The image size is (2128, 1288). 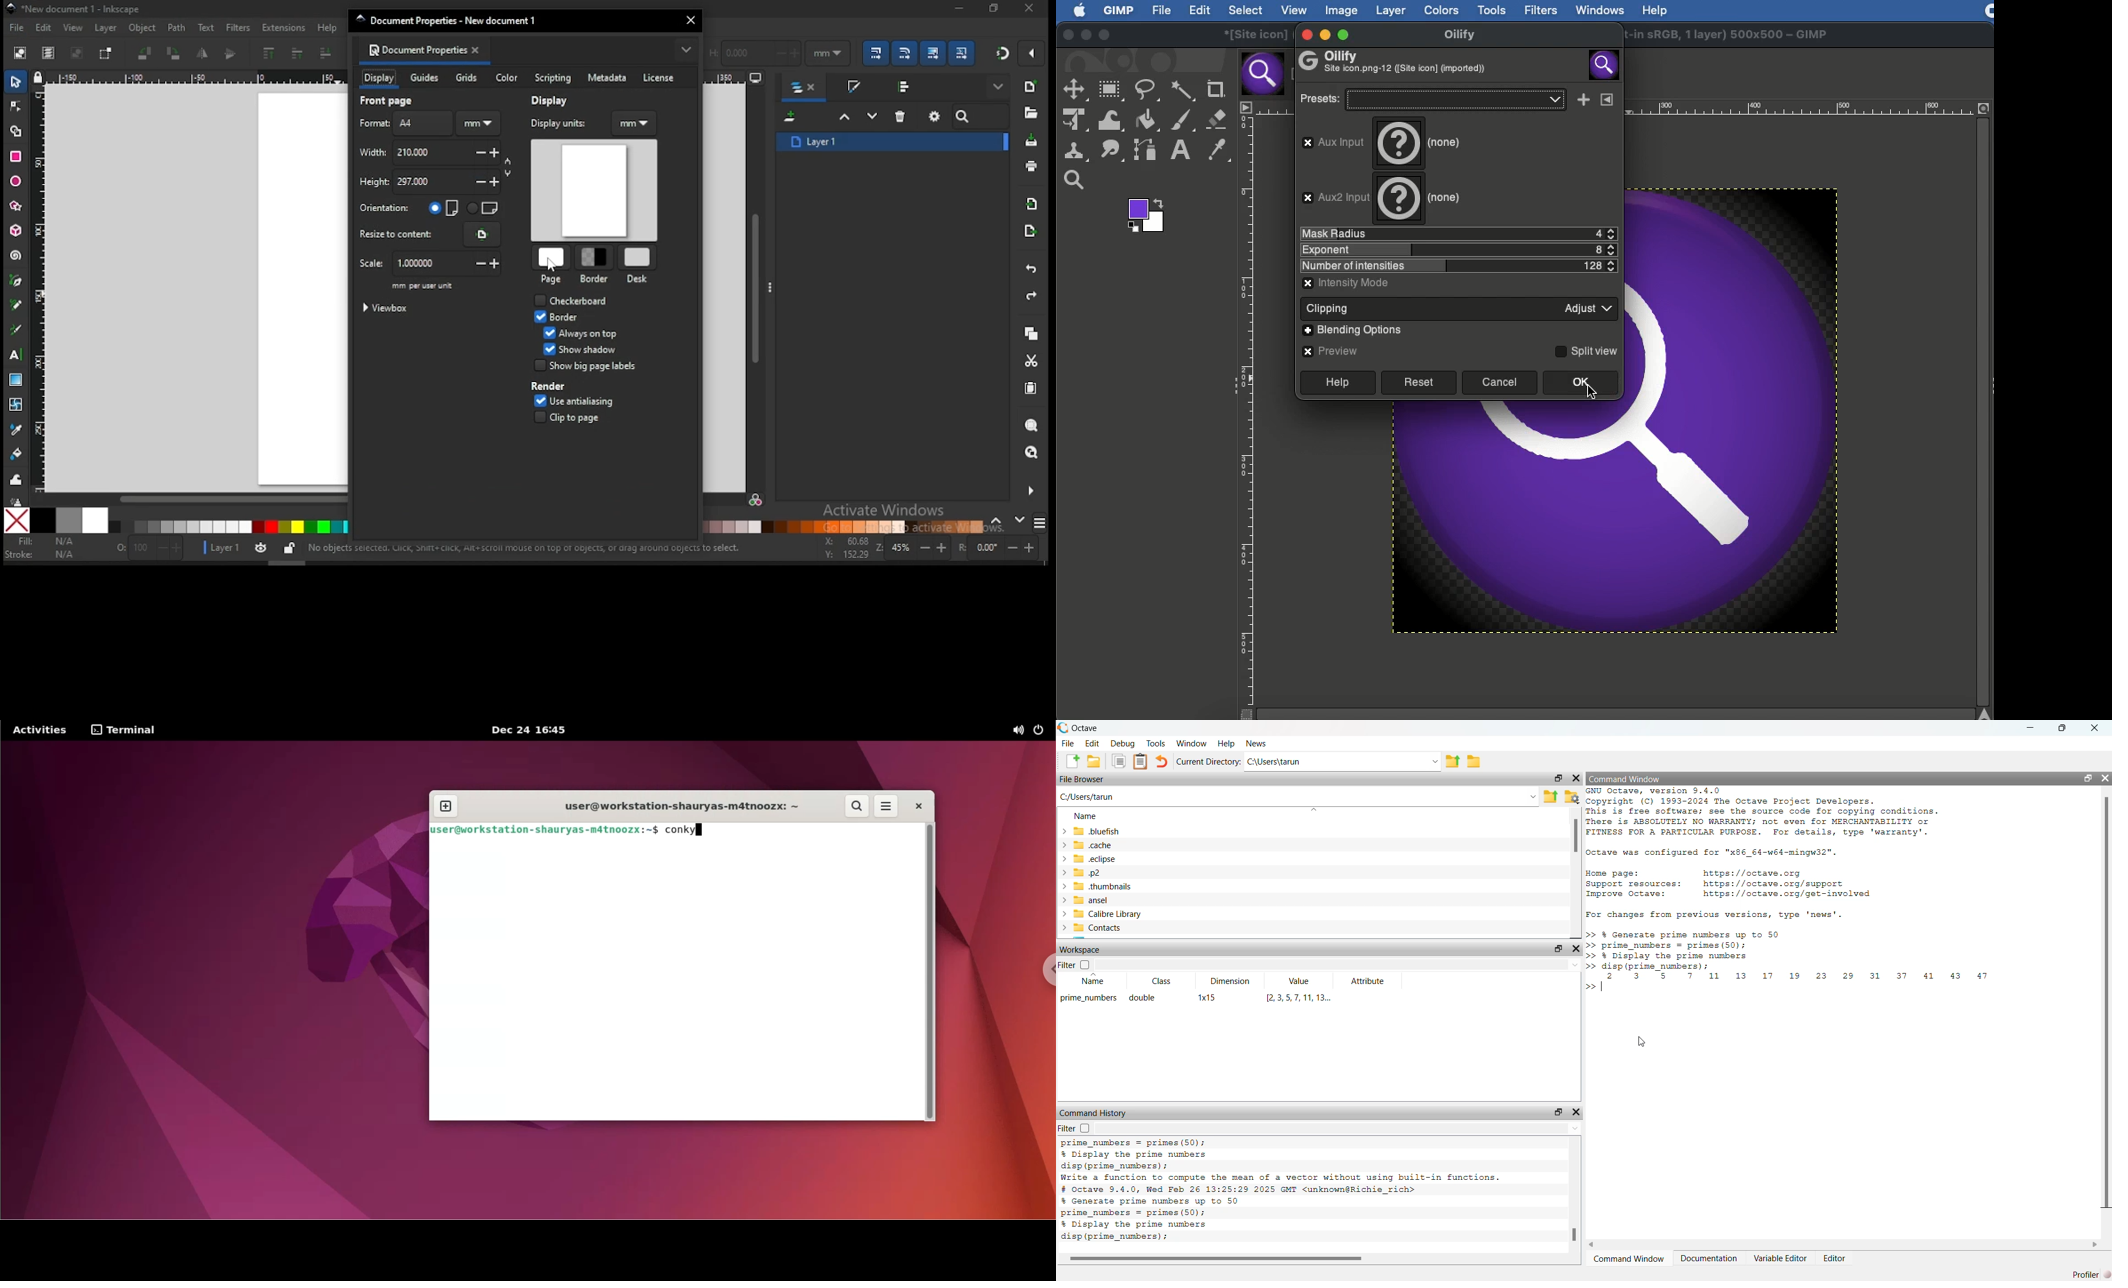 What do you see at coordinates (1030, 8) in the screenshot?
I see `restore` at bounding box center [1030, 8].